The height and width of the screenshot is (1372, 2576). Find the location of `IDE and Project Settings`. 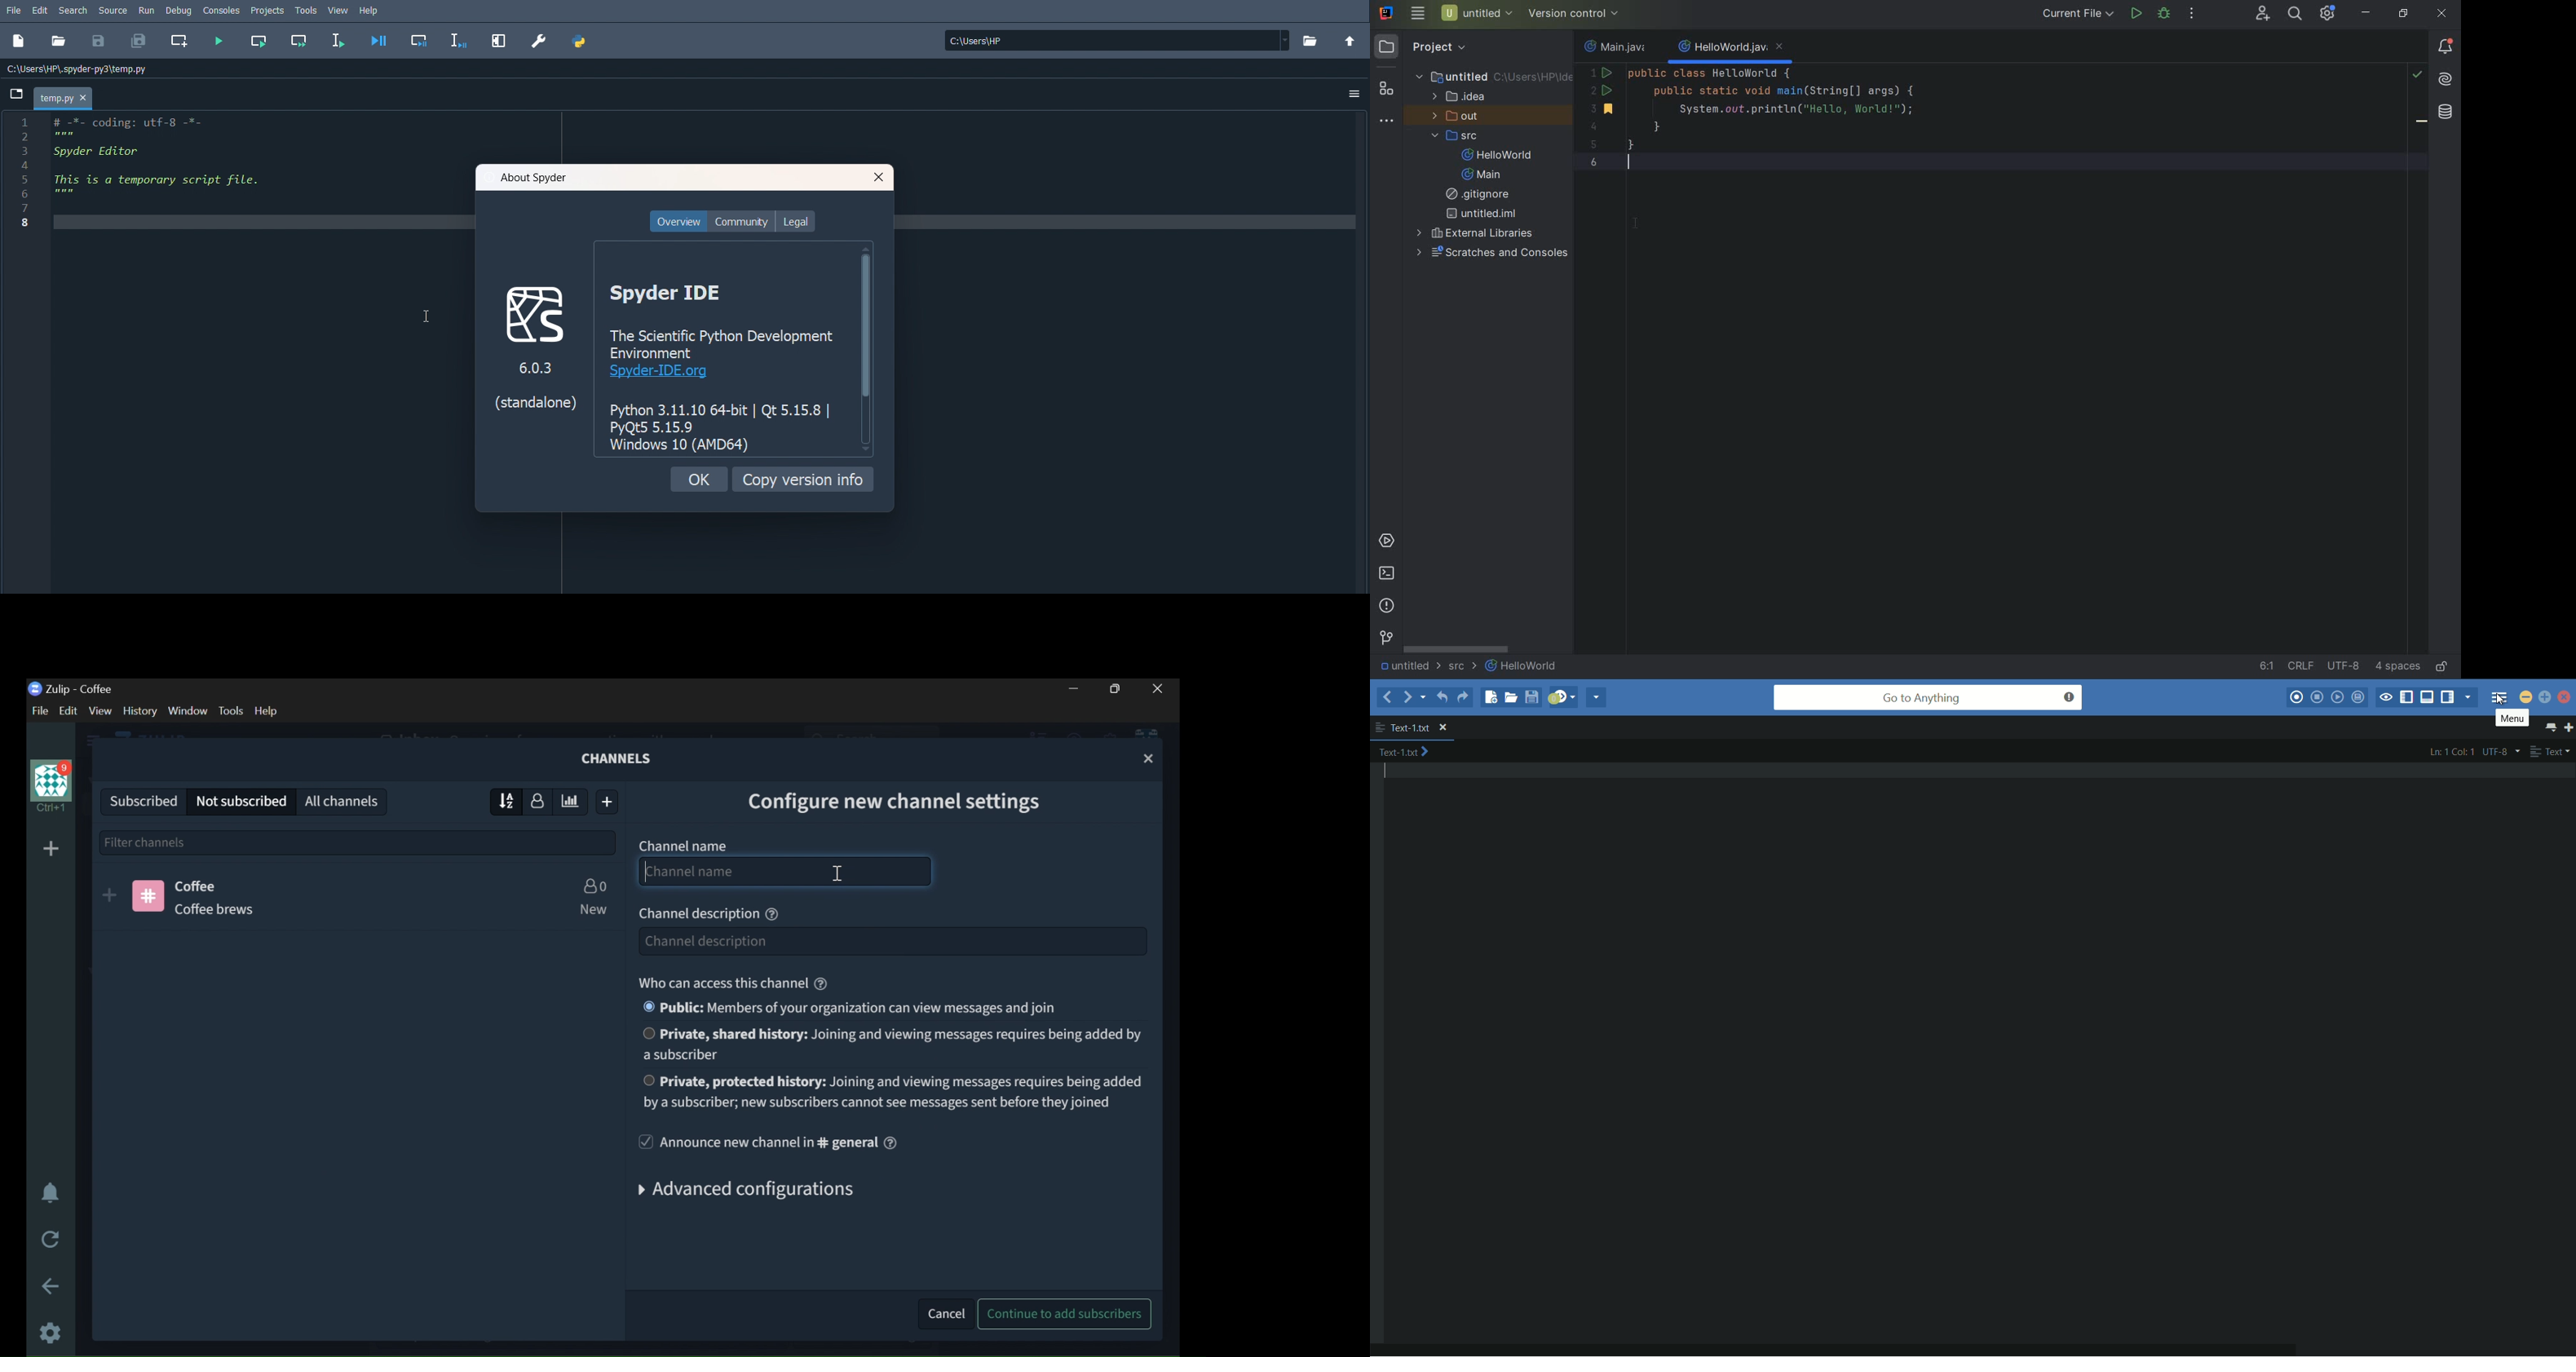

IDE and Project Settings is located at coordinates (2328, 14).